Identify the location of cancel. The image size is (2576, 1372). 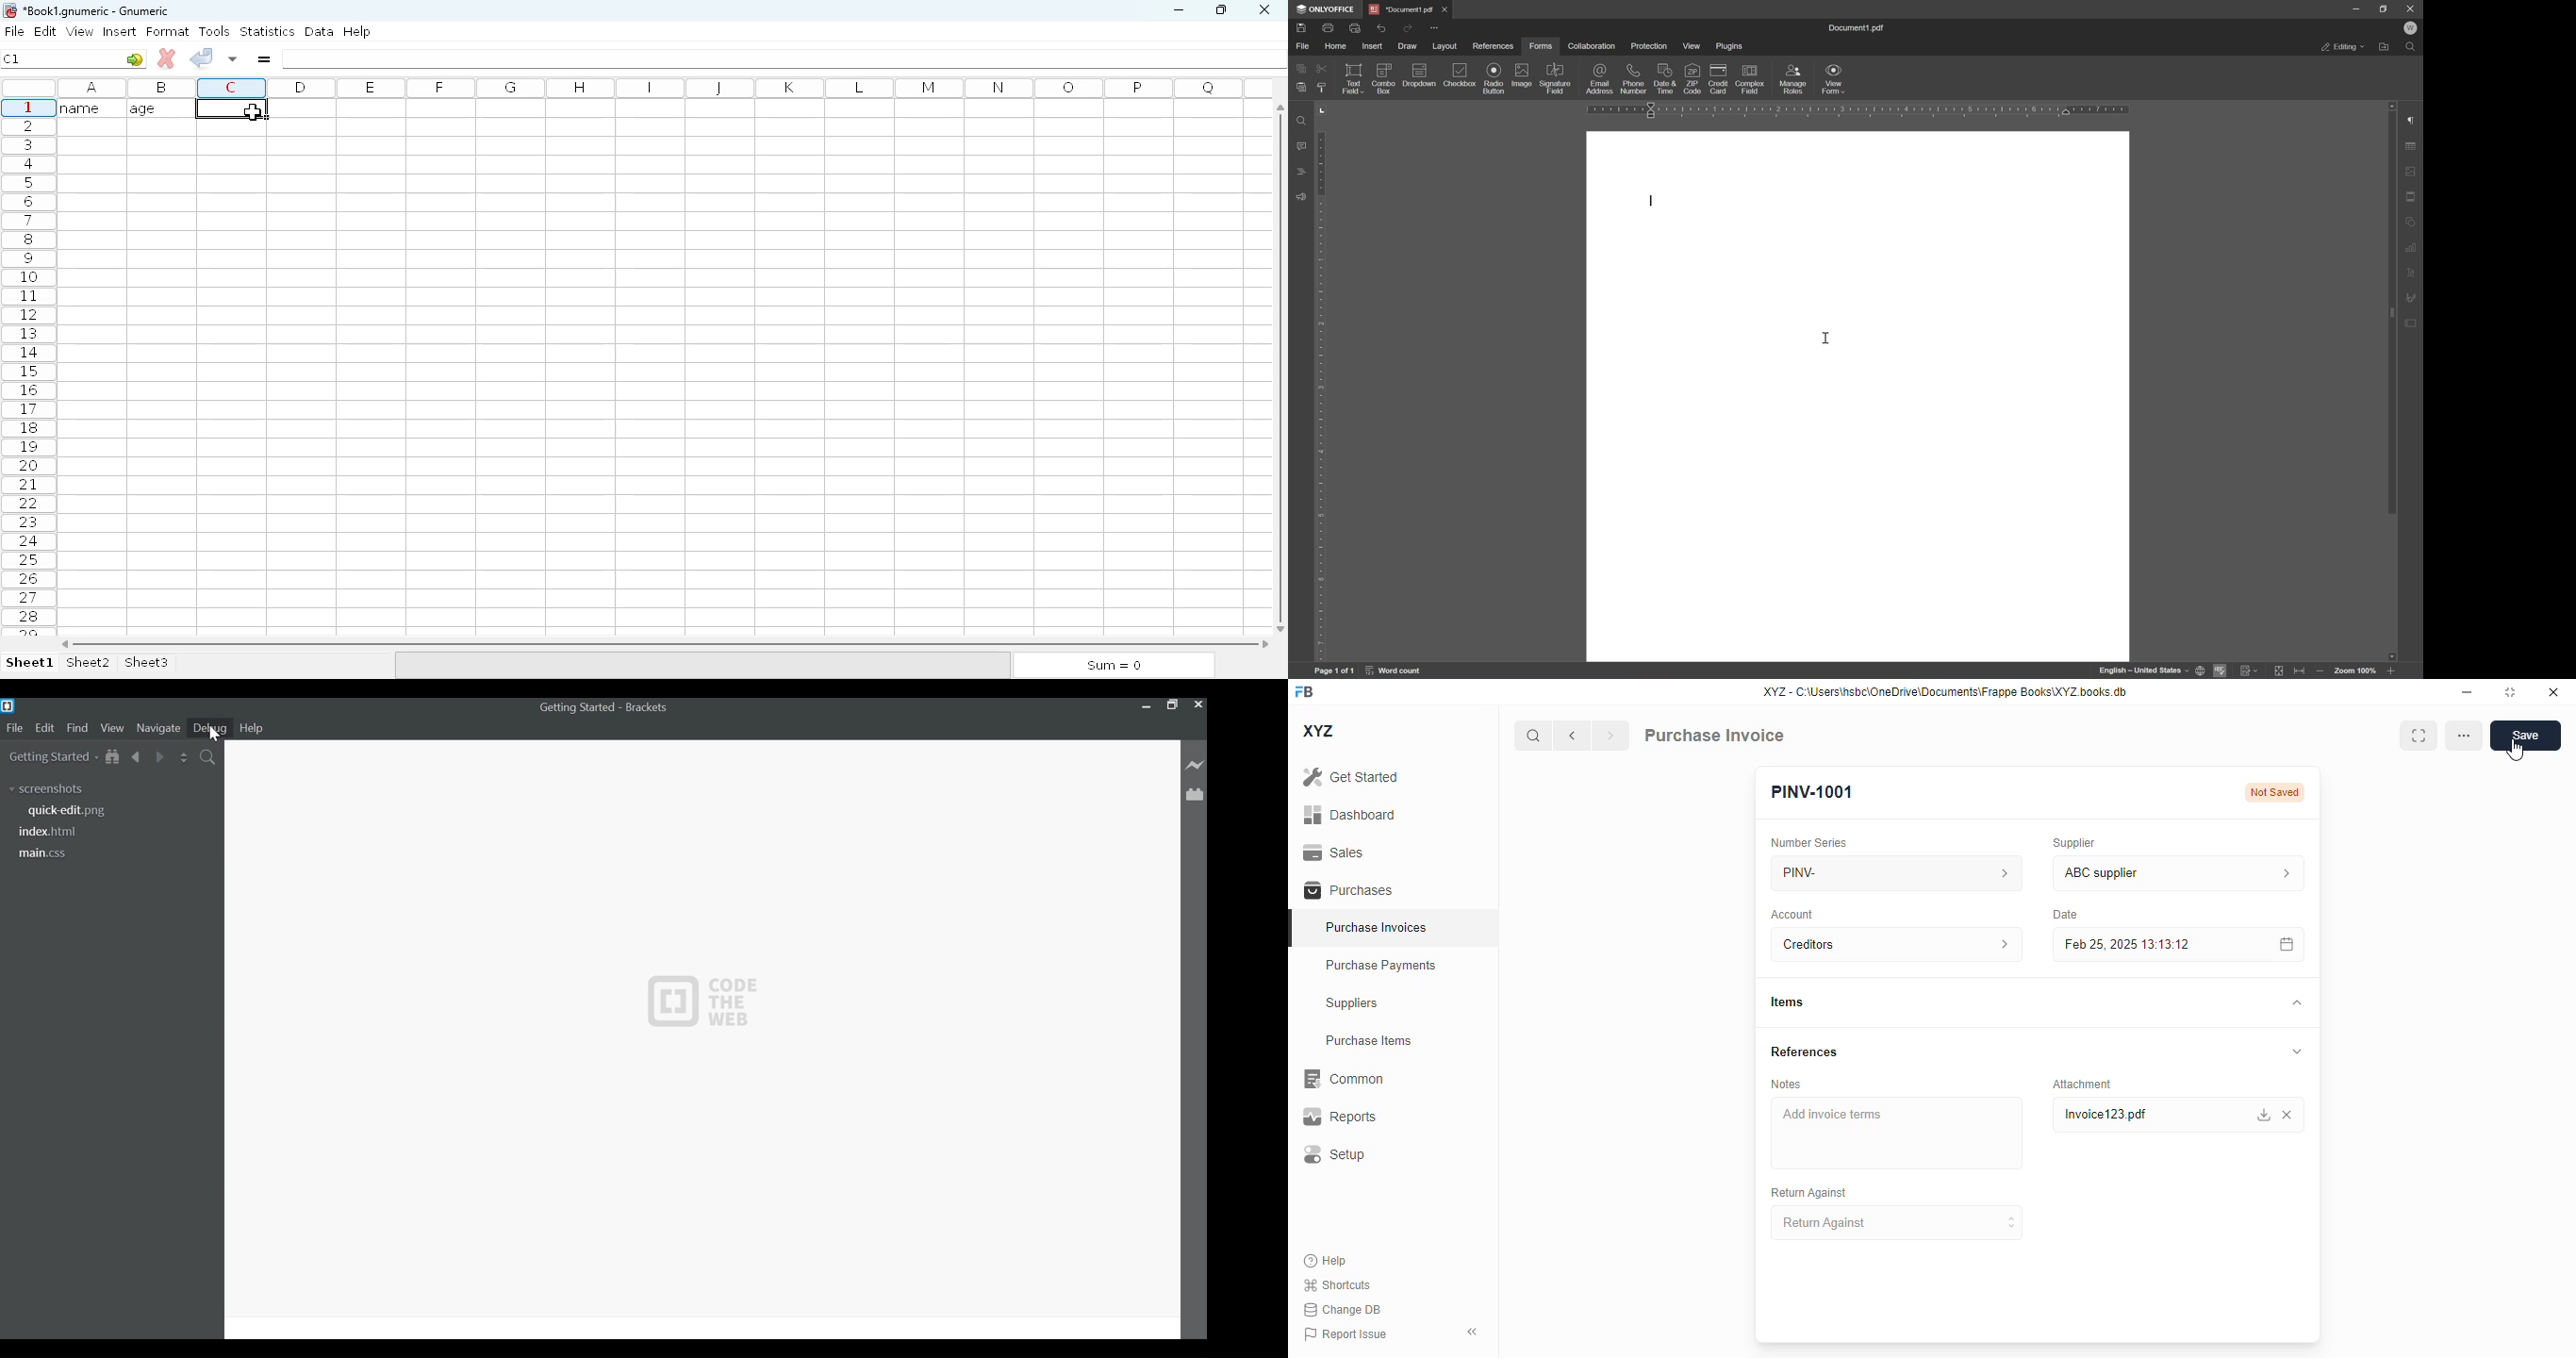
(2288, 1115).